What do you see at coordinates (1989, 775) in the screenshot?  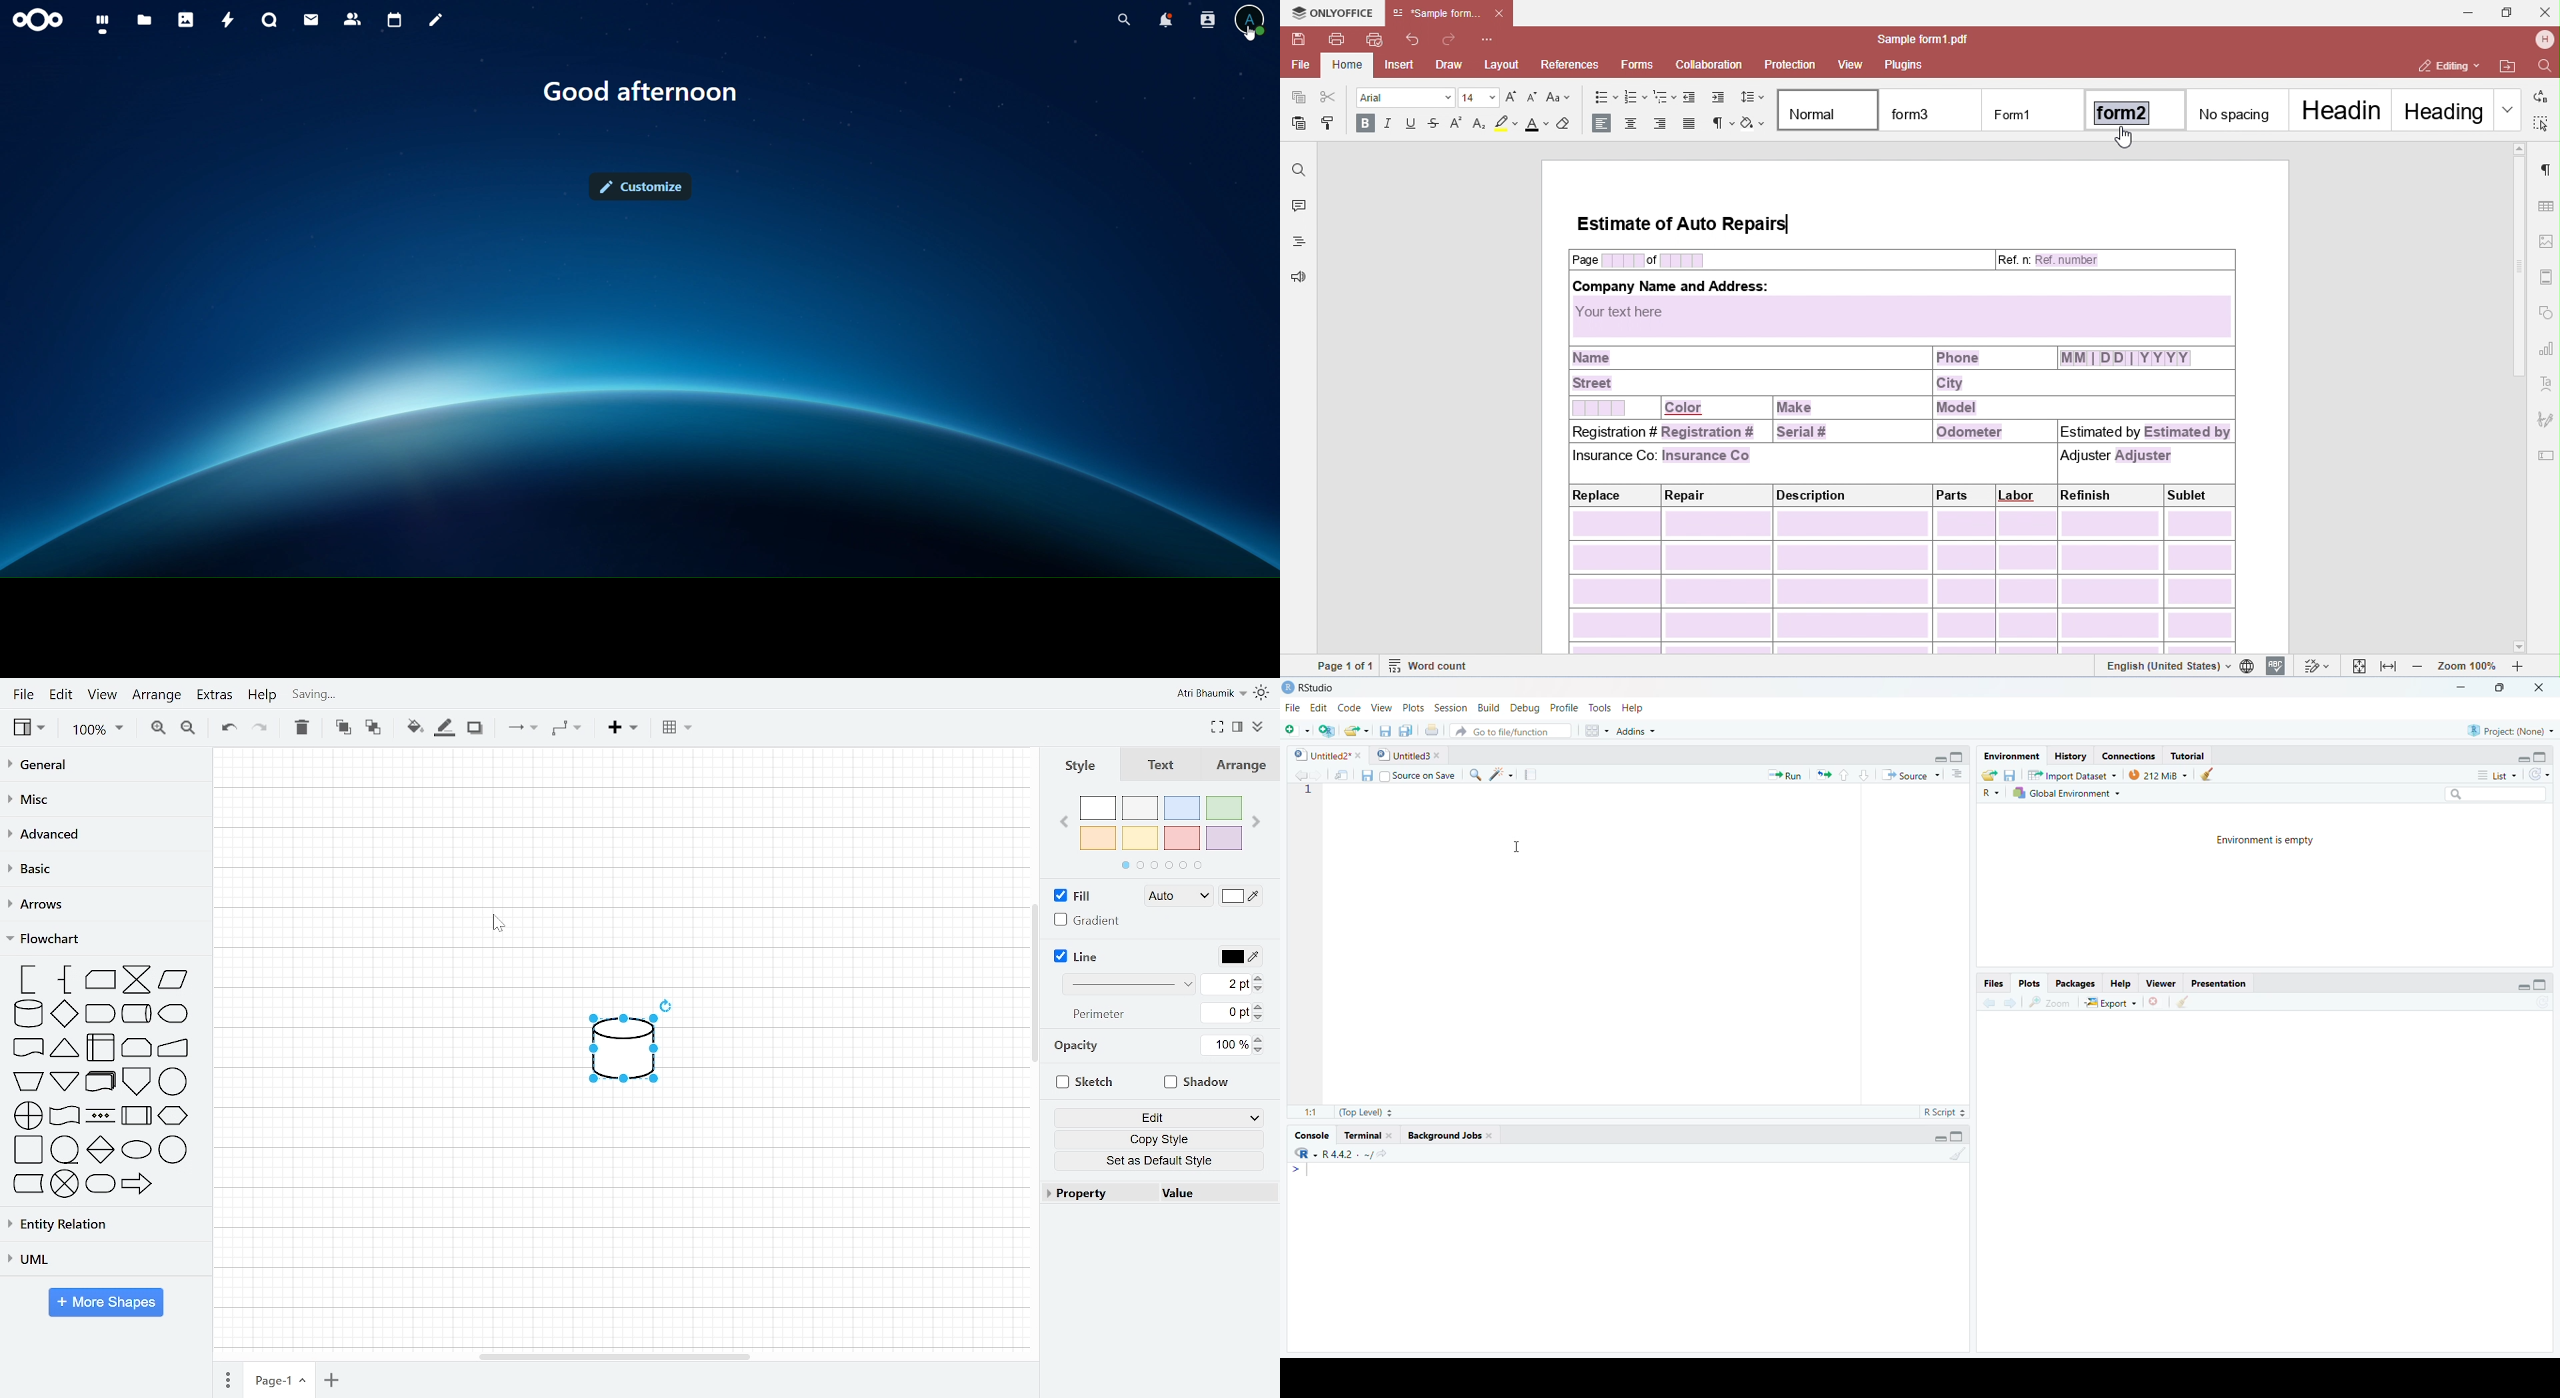 I see `load workspace` at bounding box center [1989, 775].